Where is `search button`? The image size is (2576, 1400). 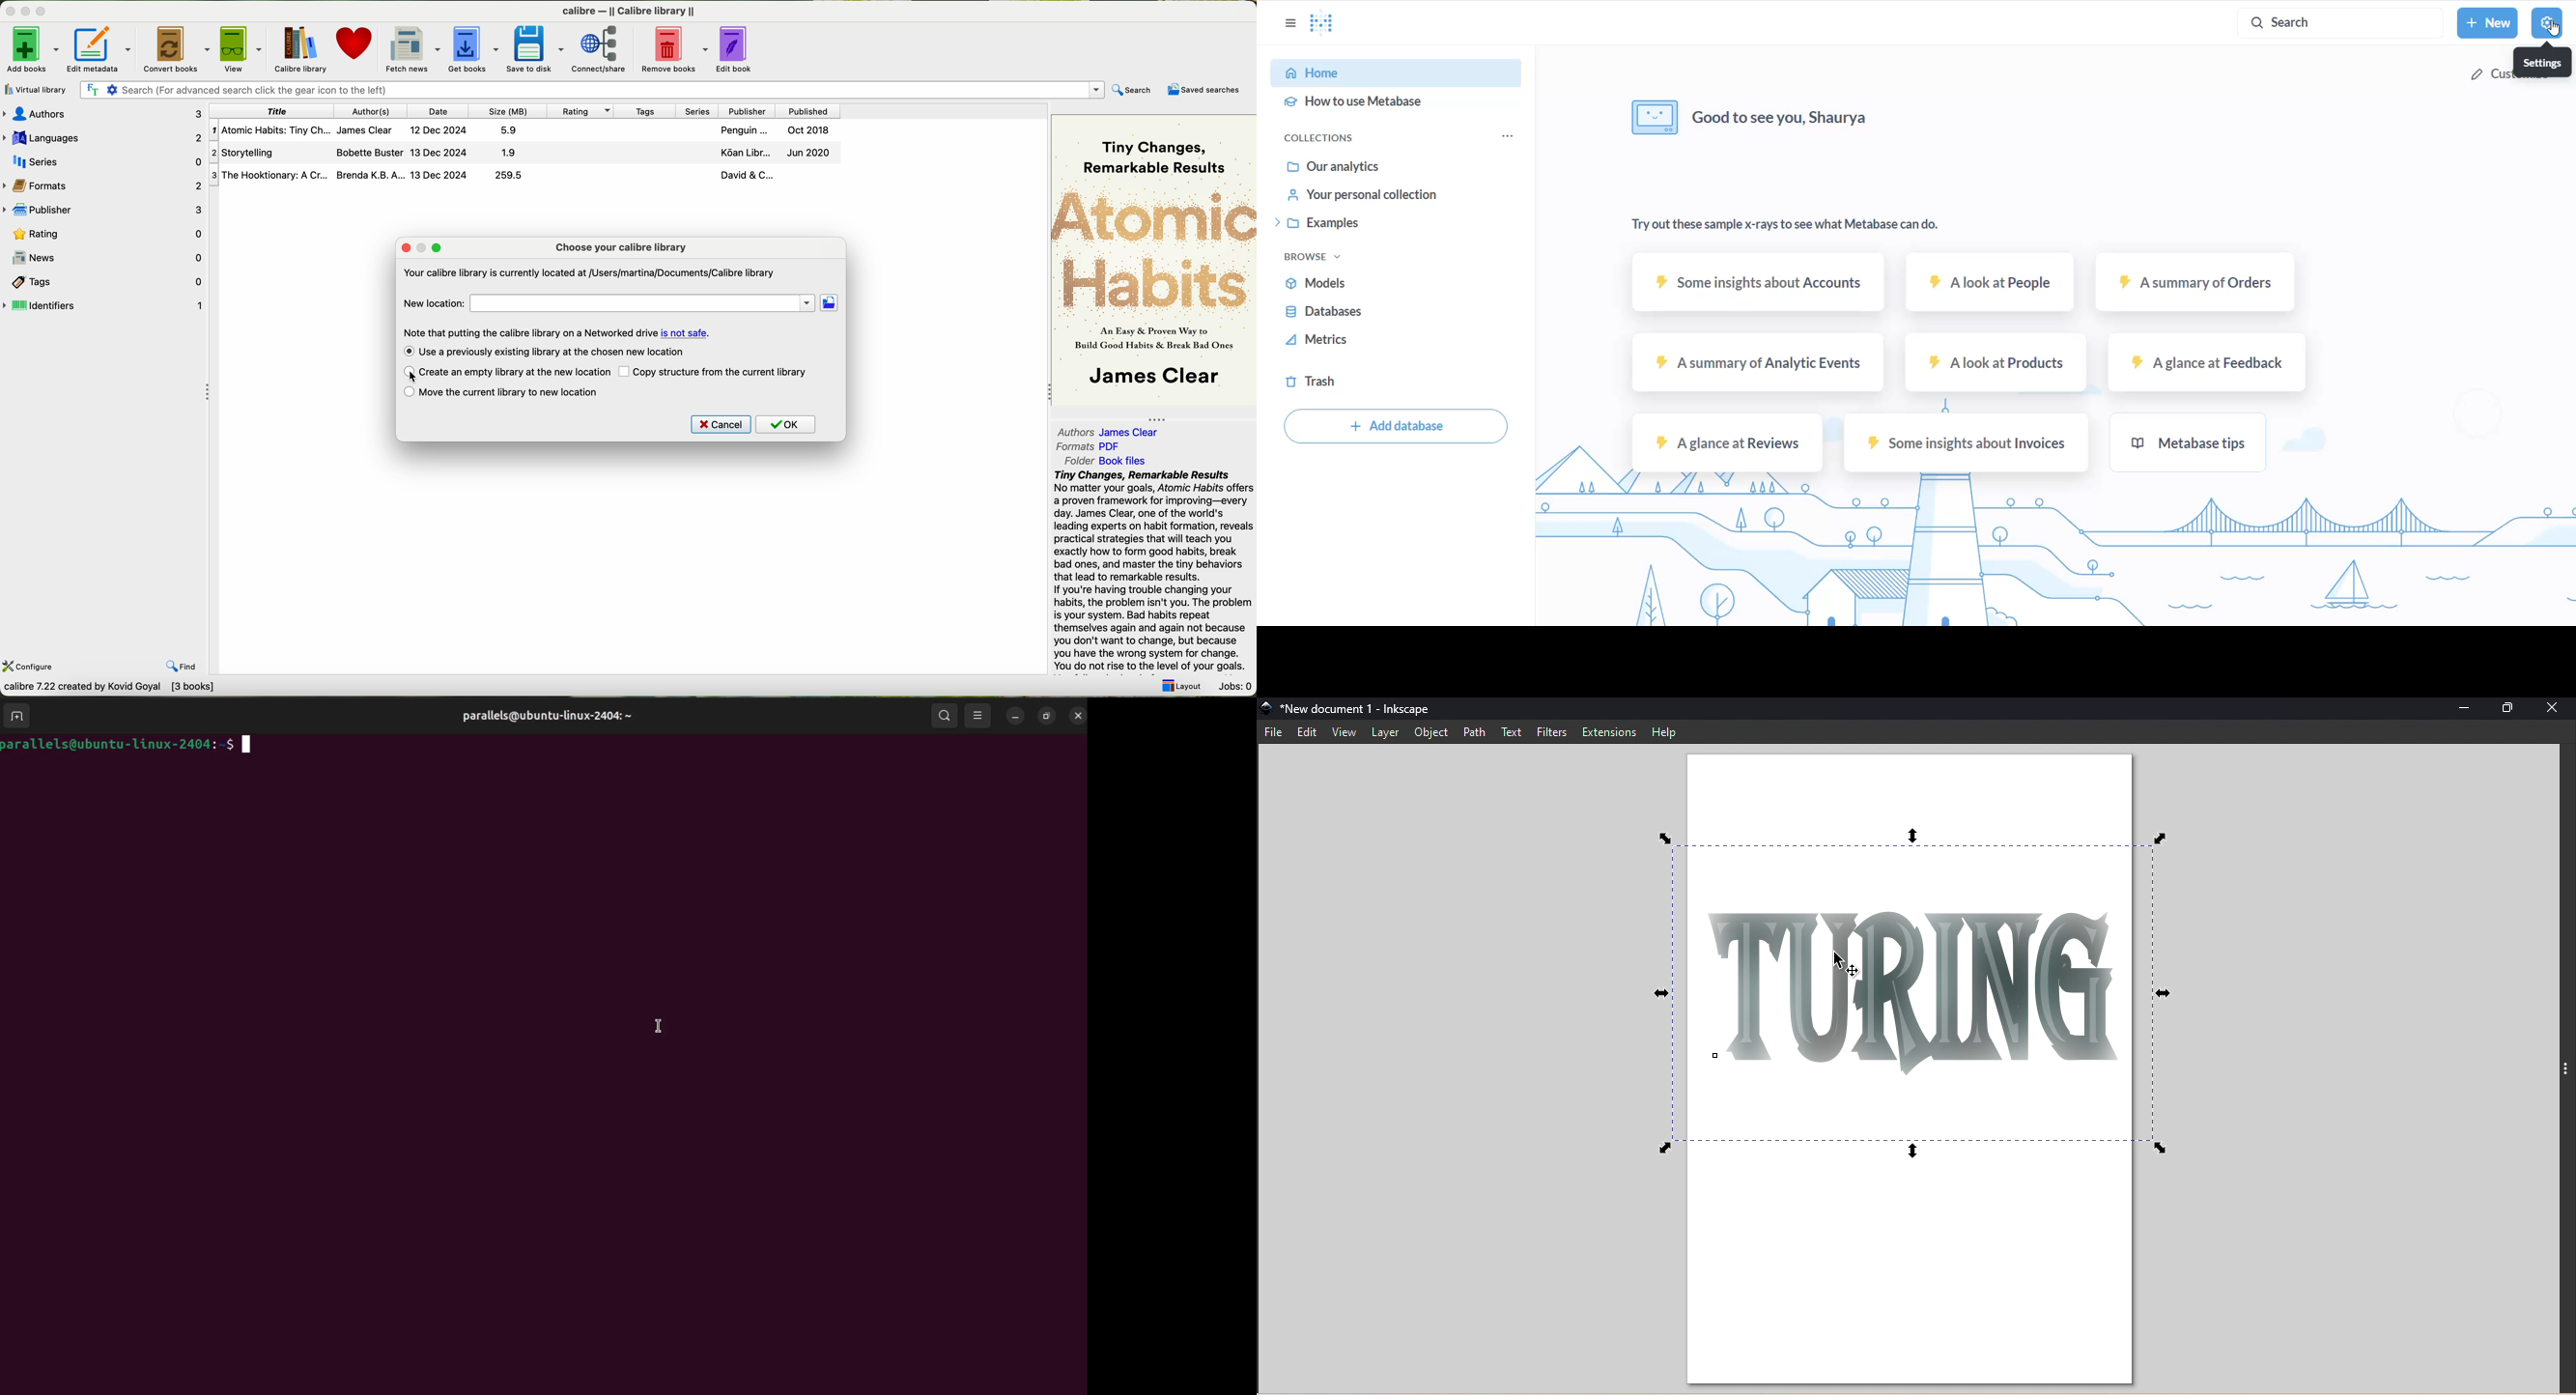 search button is located at coordinates (2338, 22).